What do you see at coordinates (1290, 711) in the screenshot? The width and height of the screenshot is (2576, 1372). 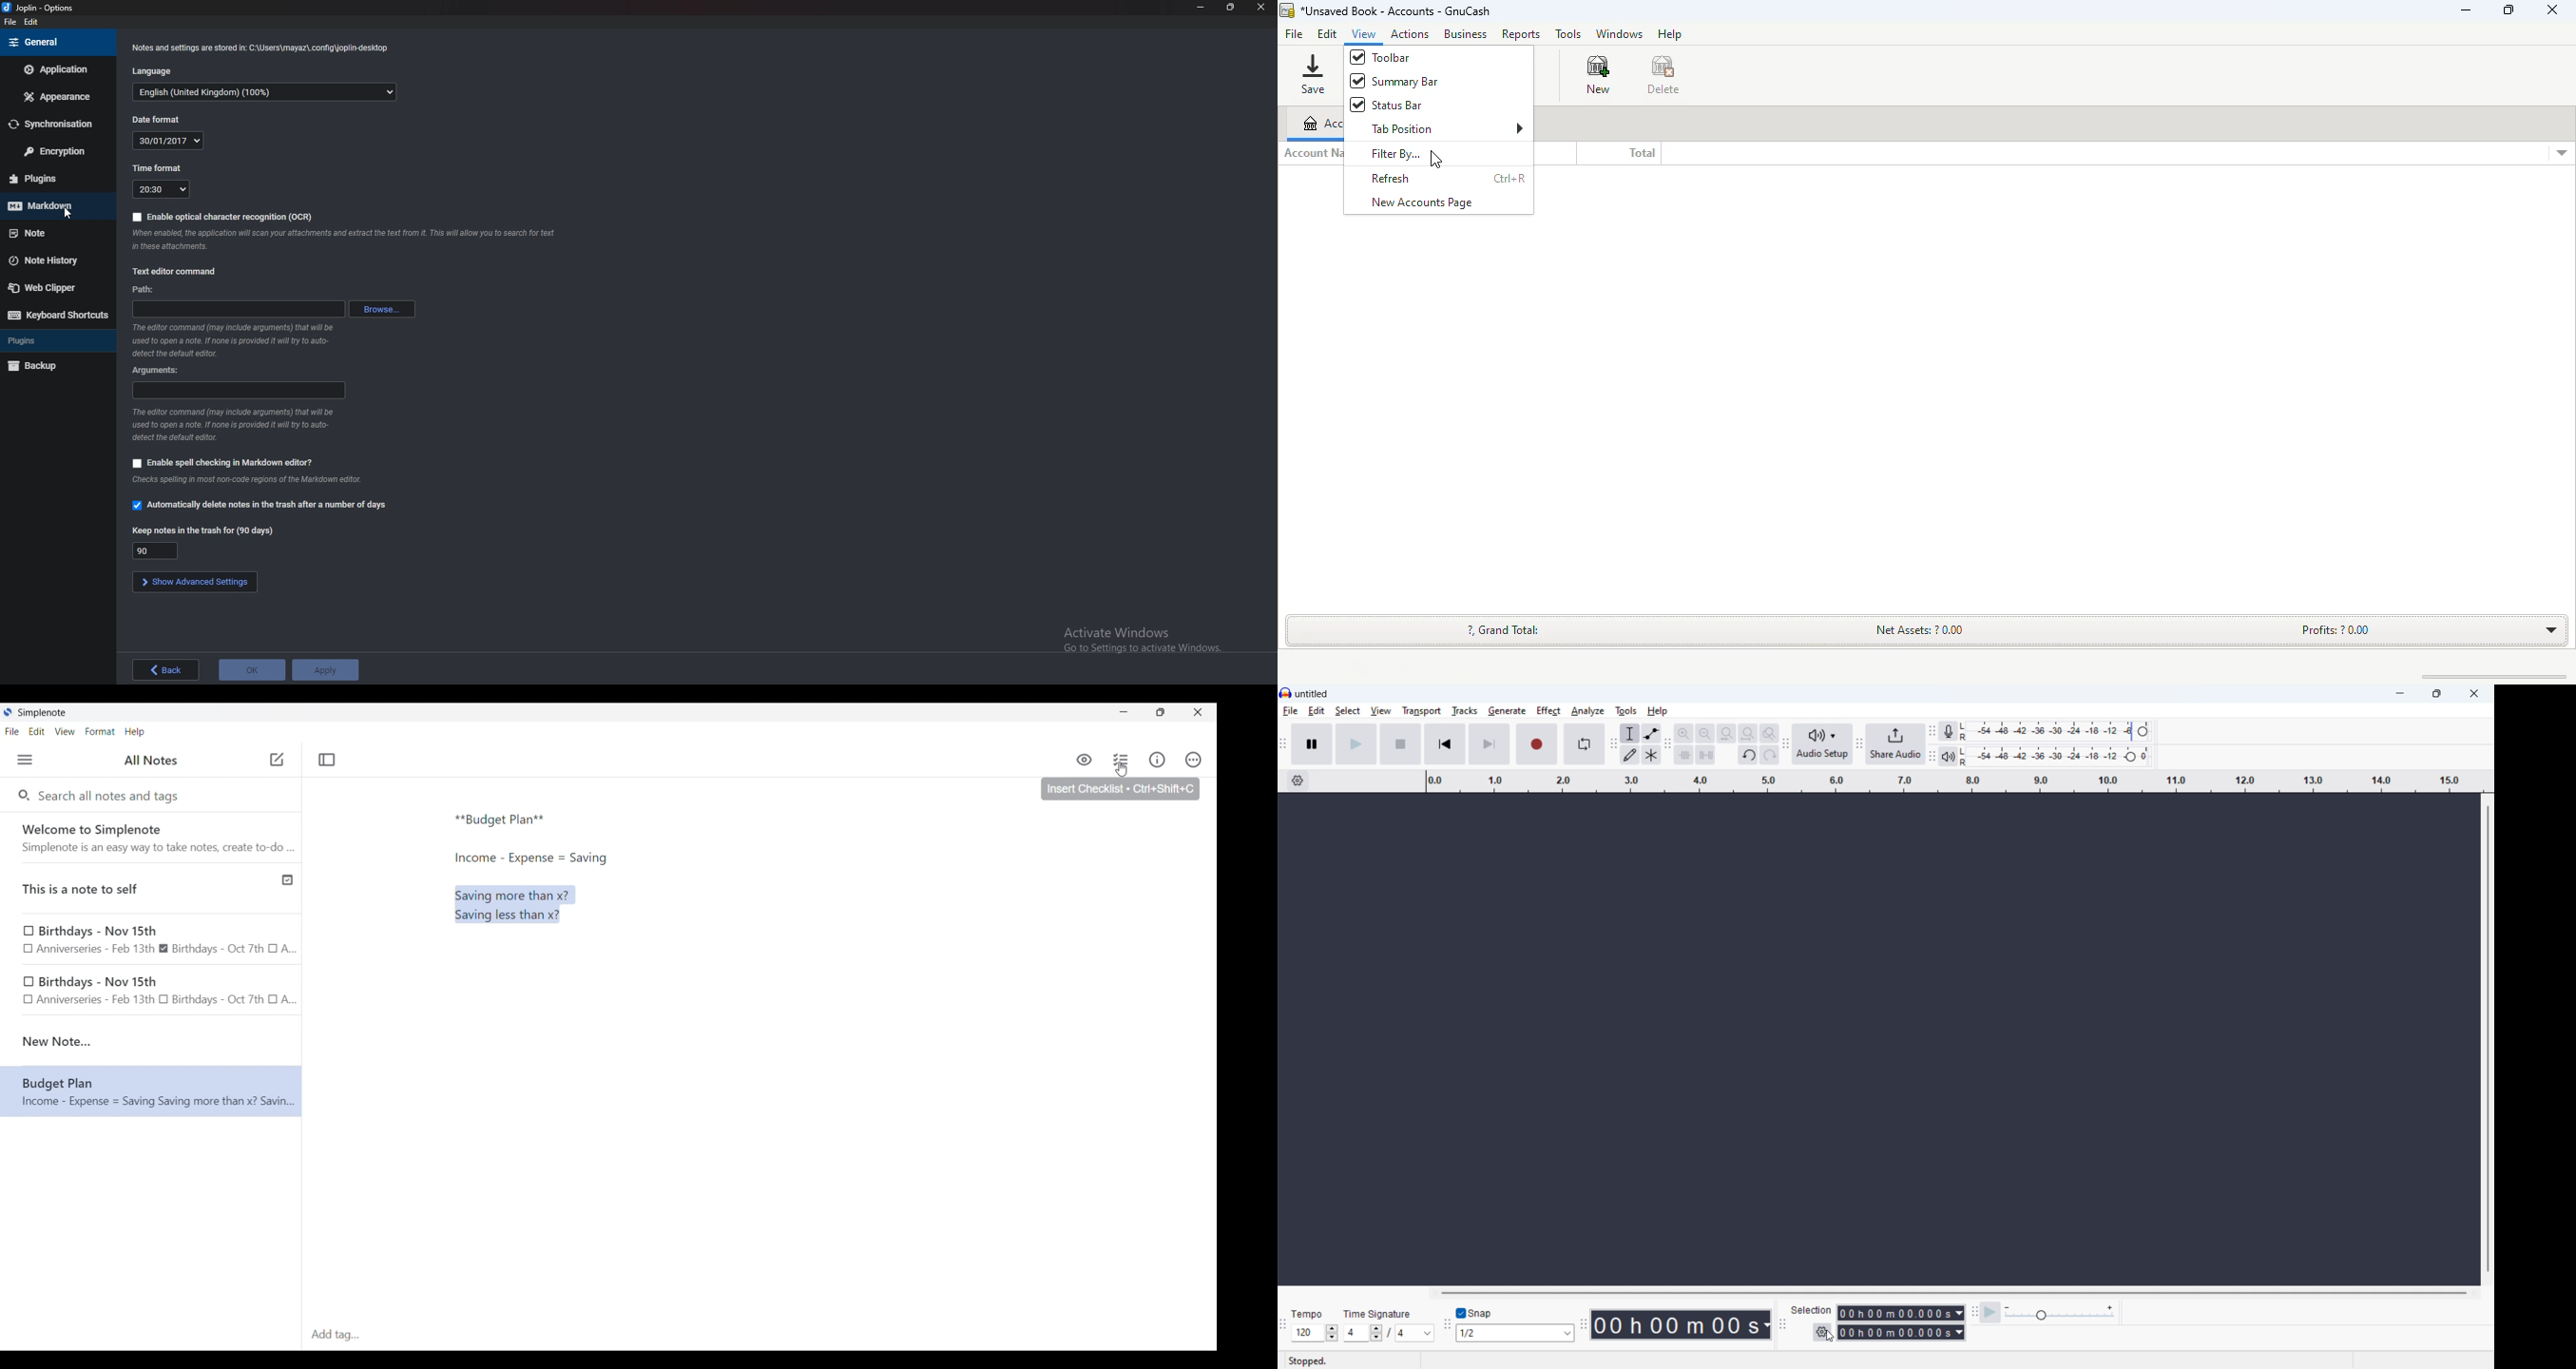 I see `file` at bounding box center [1290, 711].